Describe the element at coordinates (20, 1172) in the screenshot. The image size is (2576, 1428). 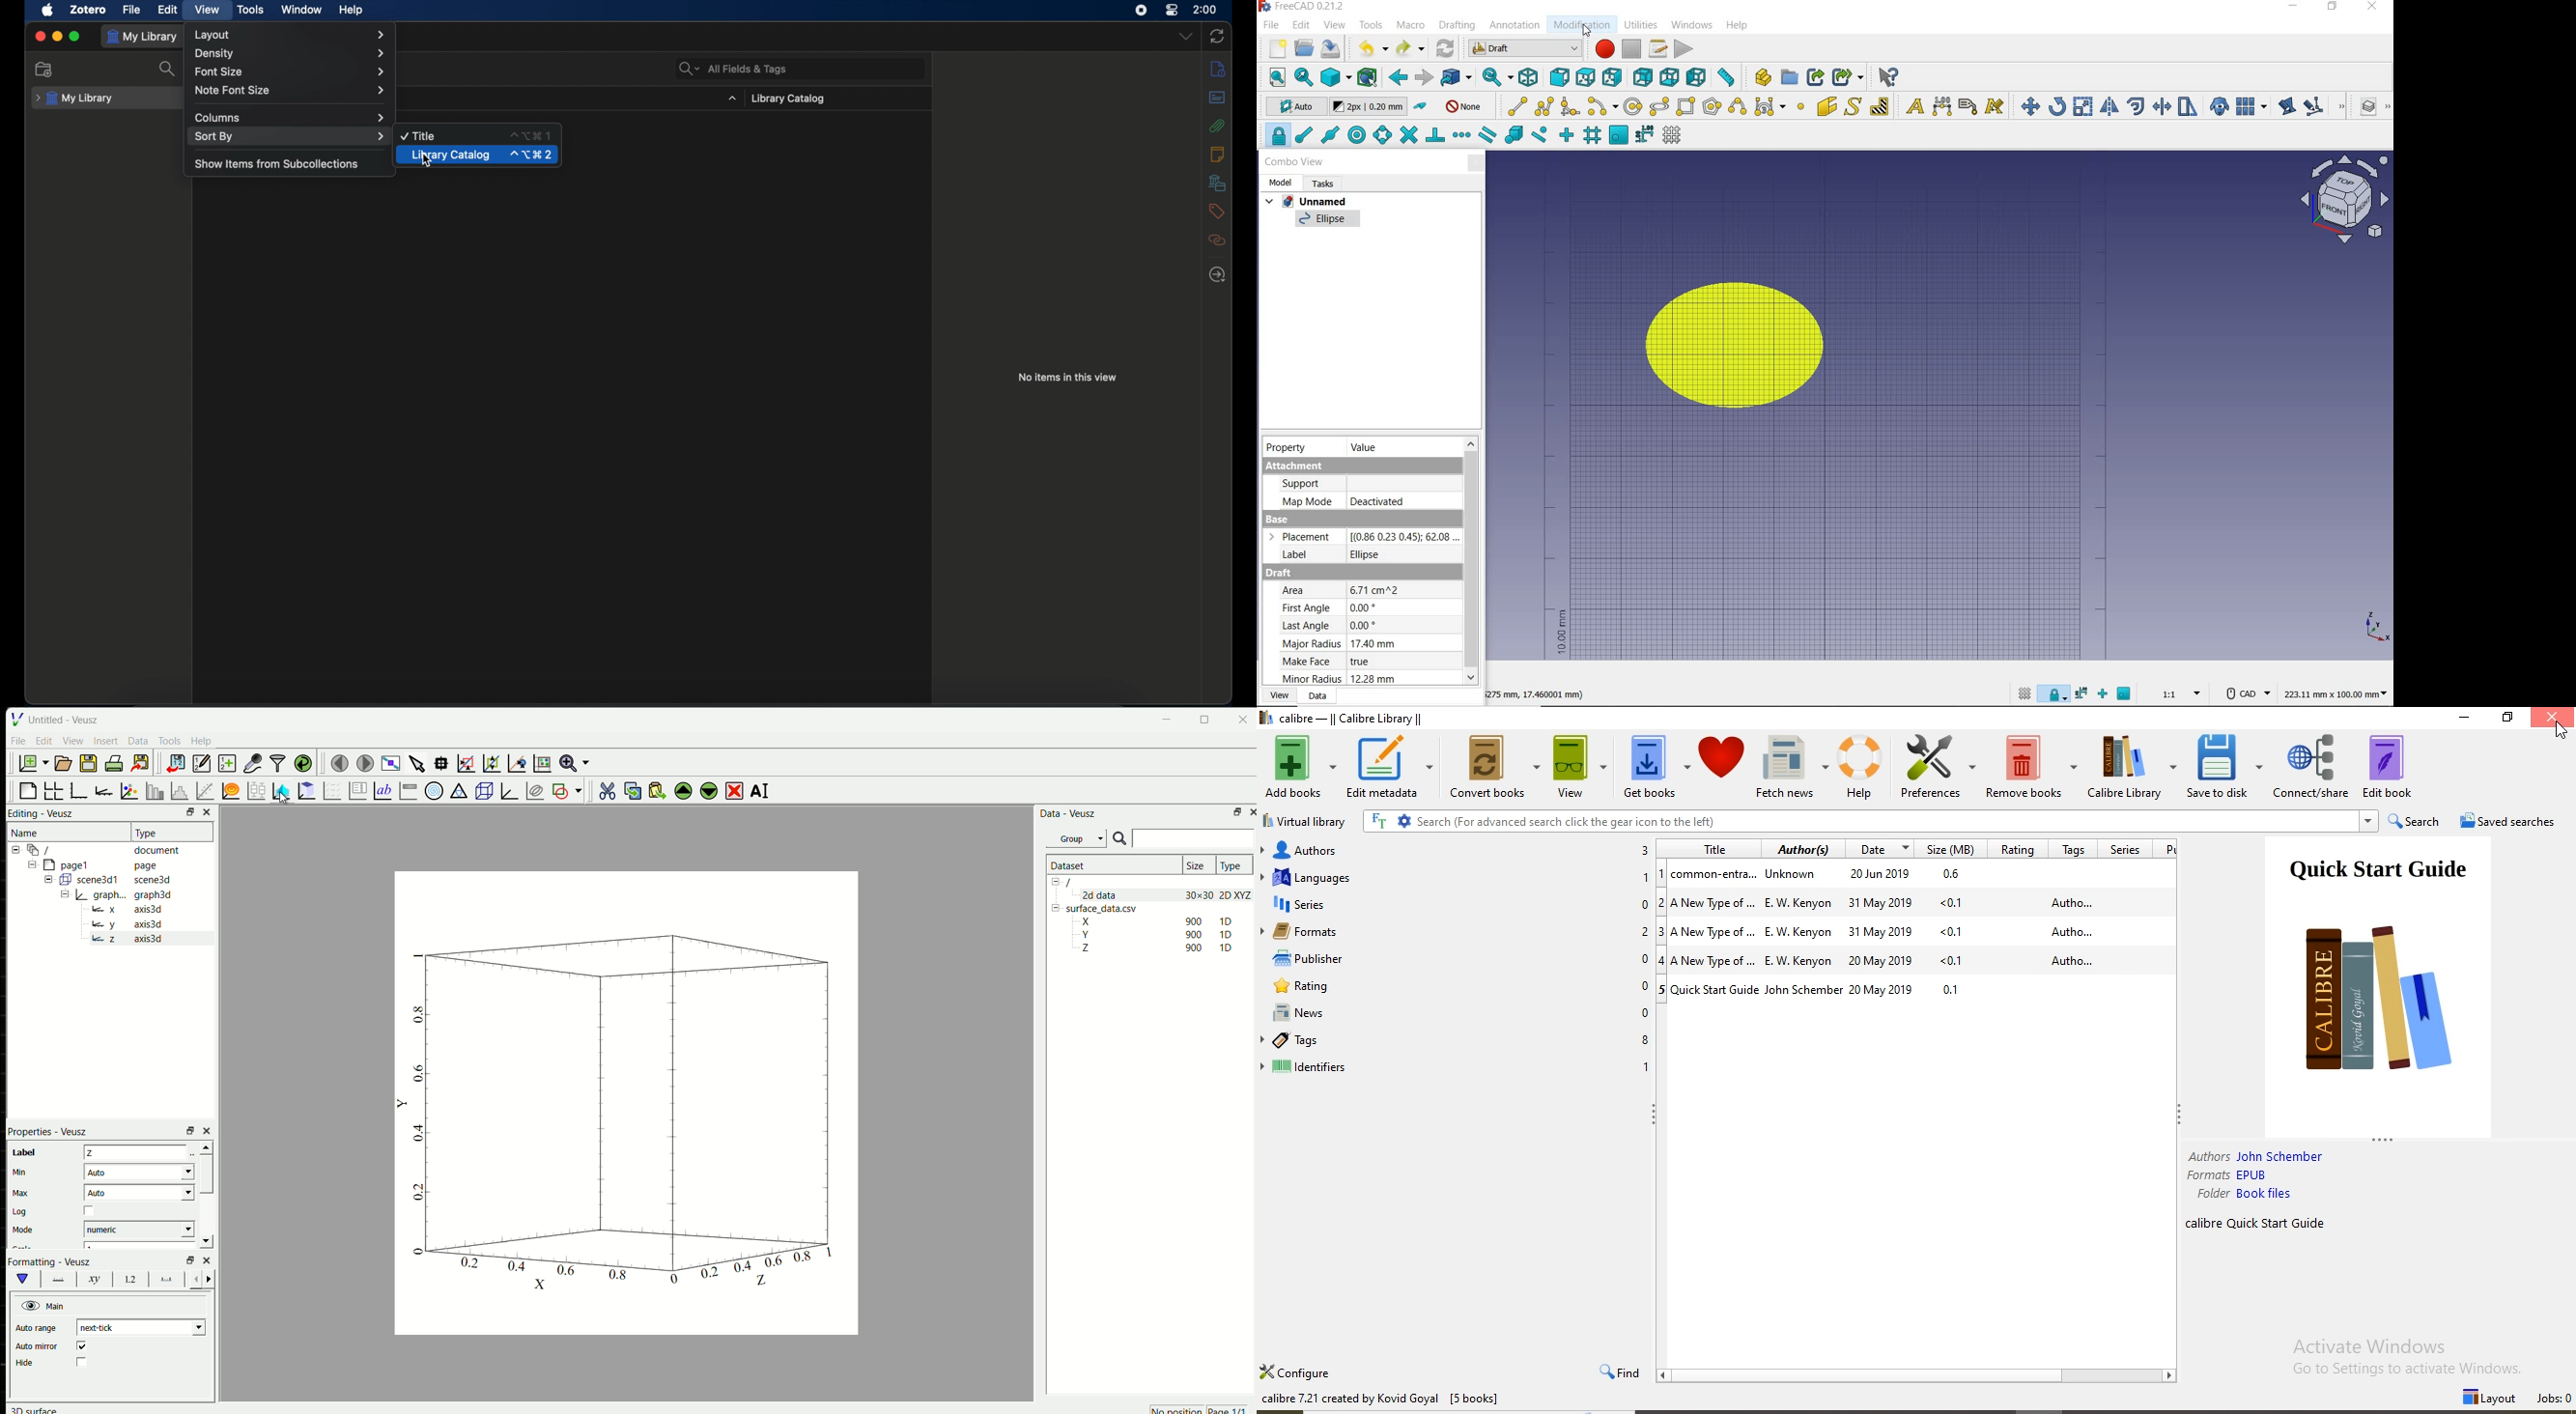
I see `Min` at that location.